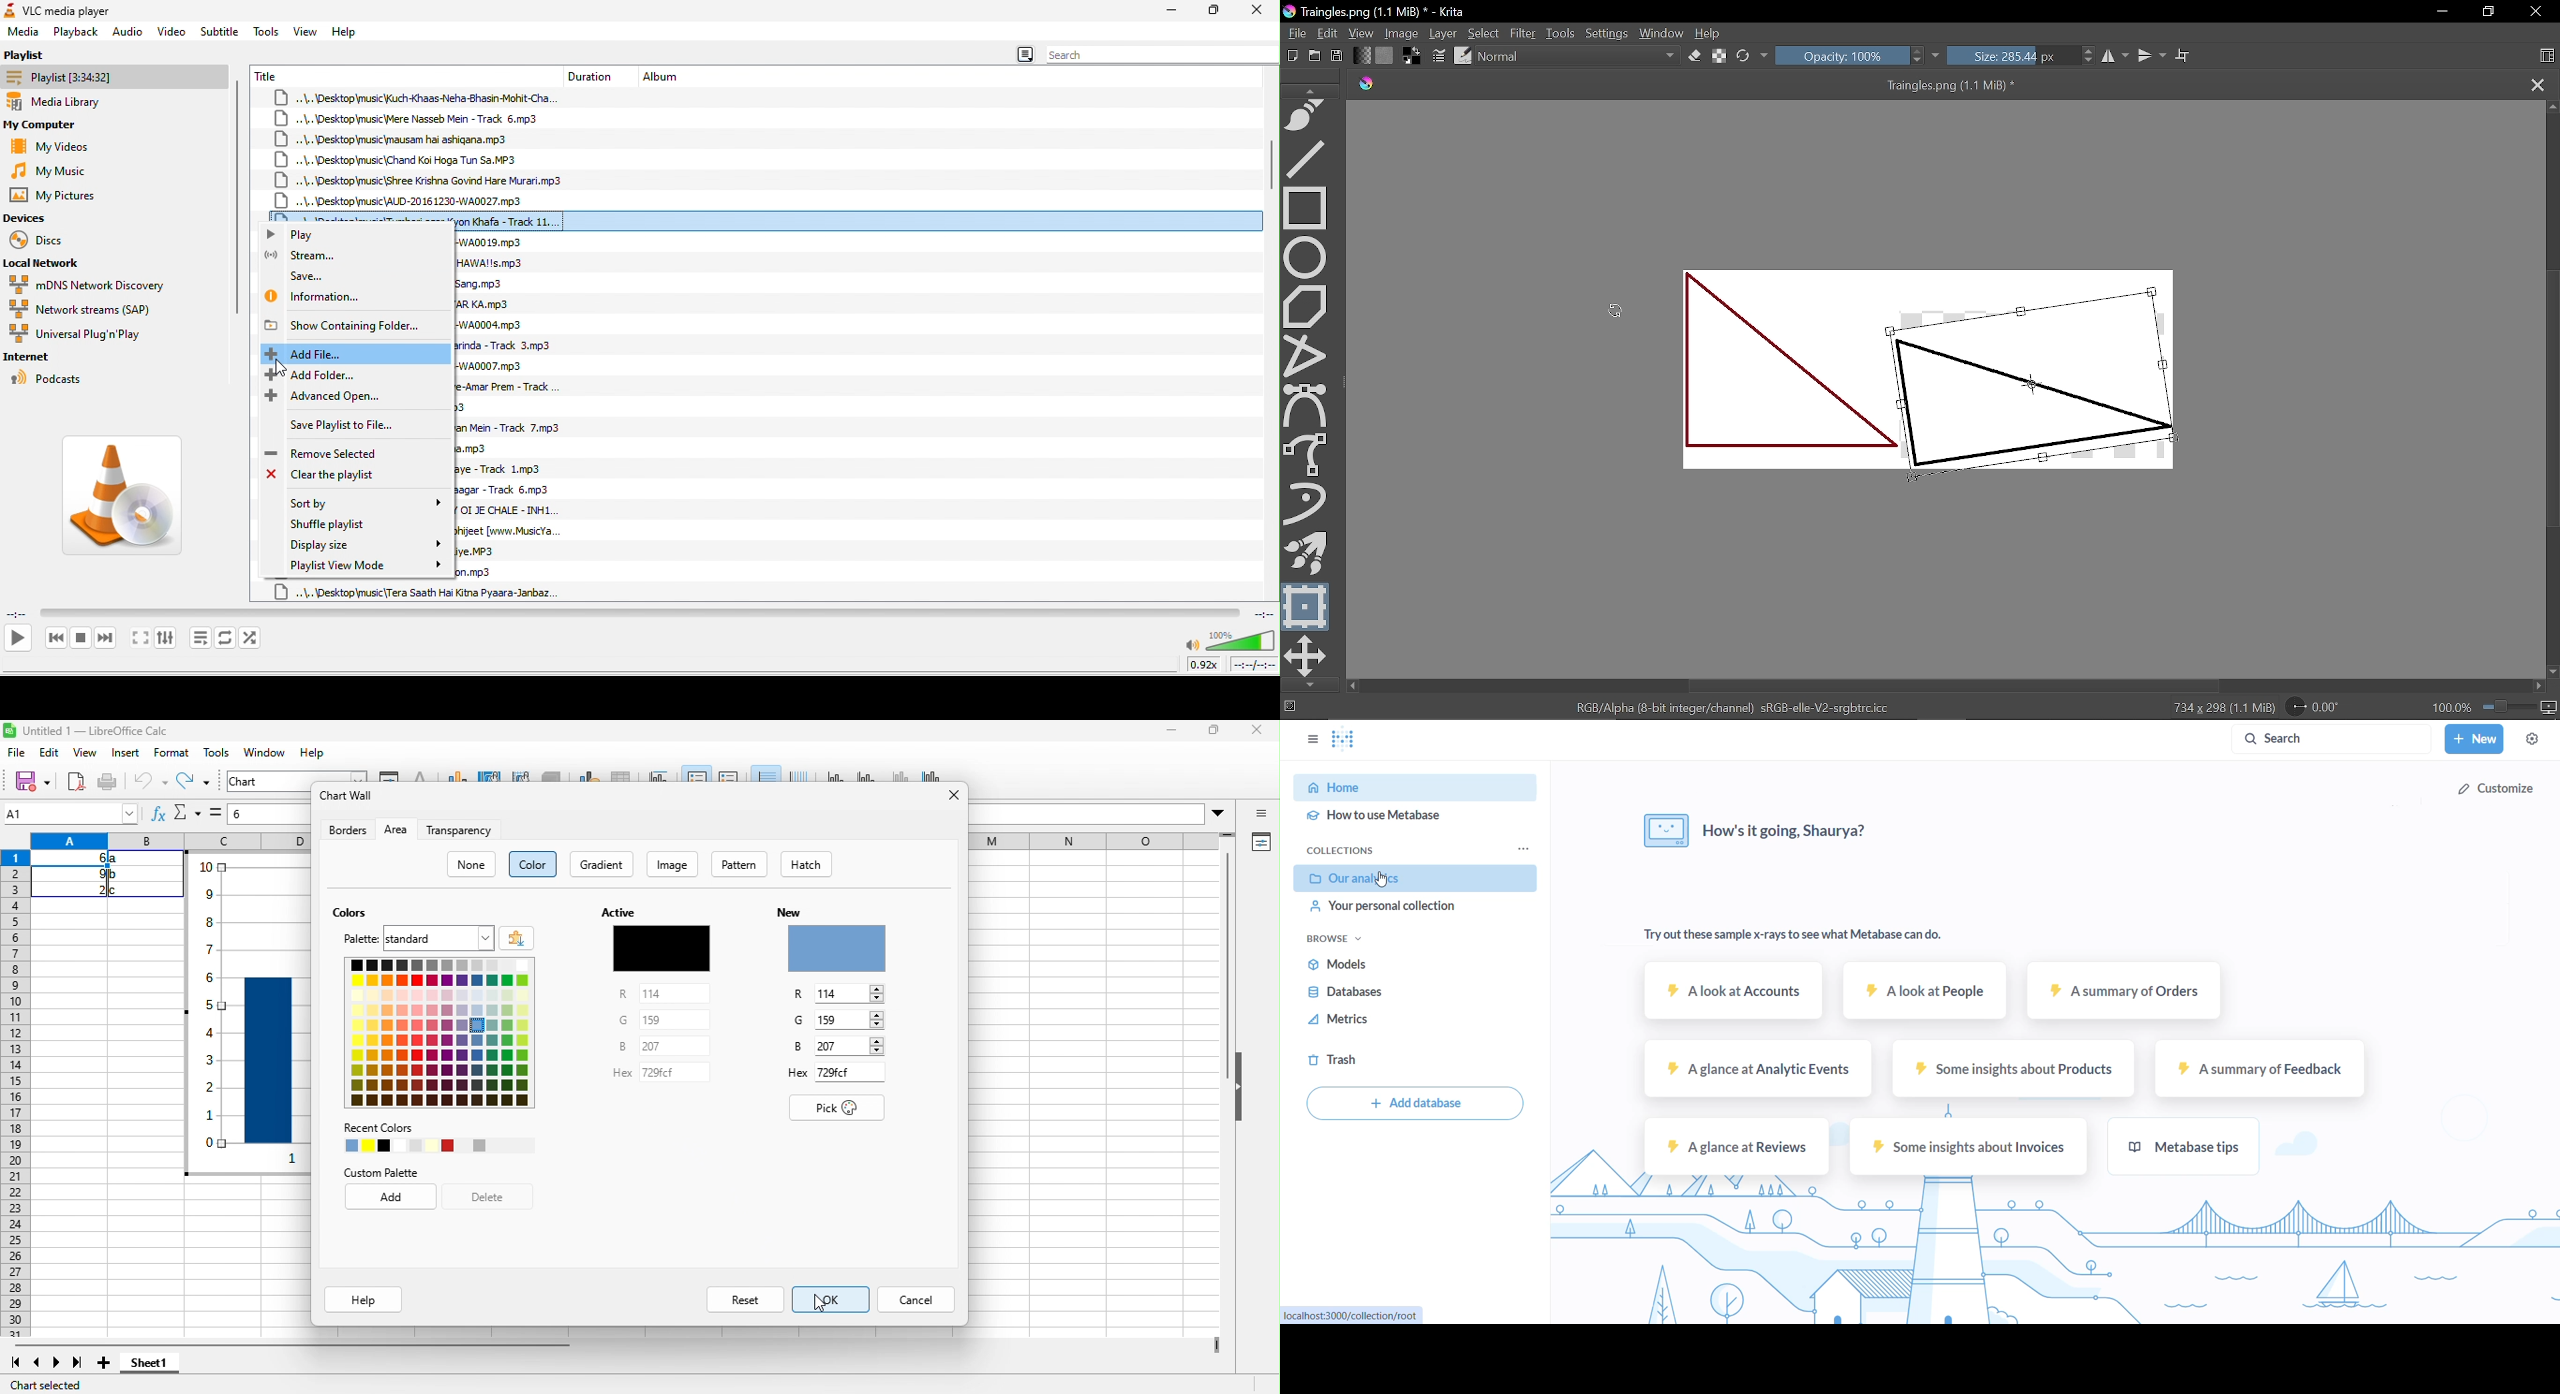  I want to click on 729fd, so click(660, 1071).